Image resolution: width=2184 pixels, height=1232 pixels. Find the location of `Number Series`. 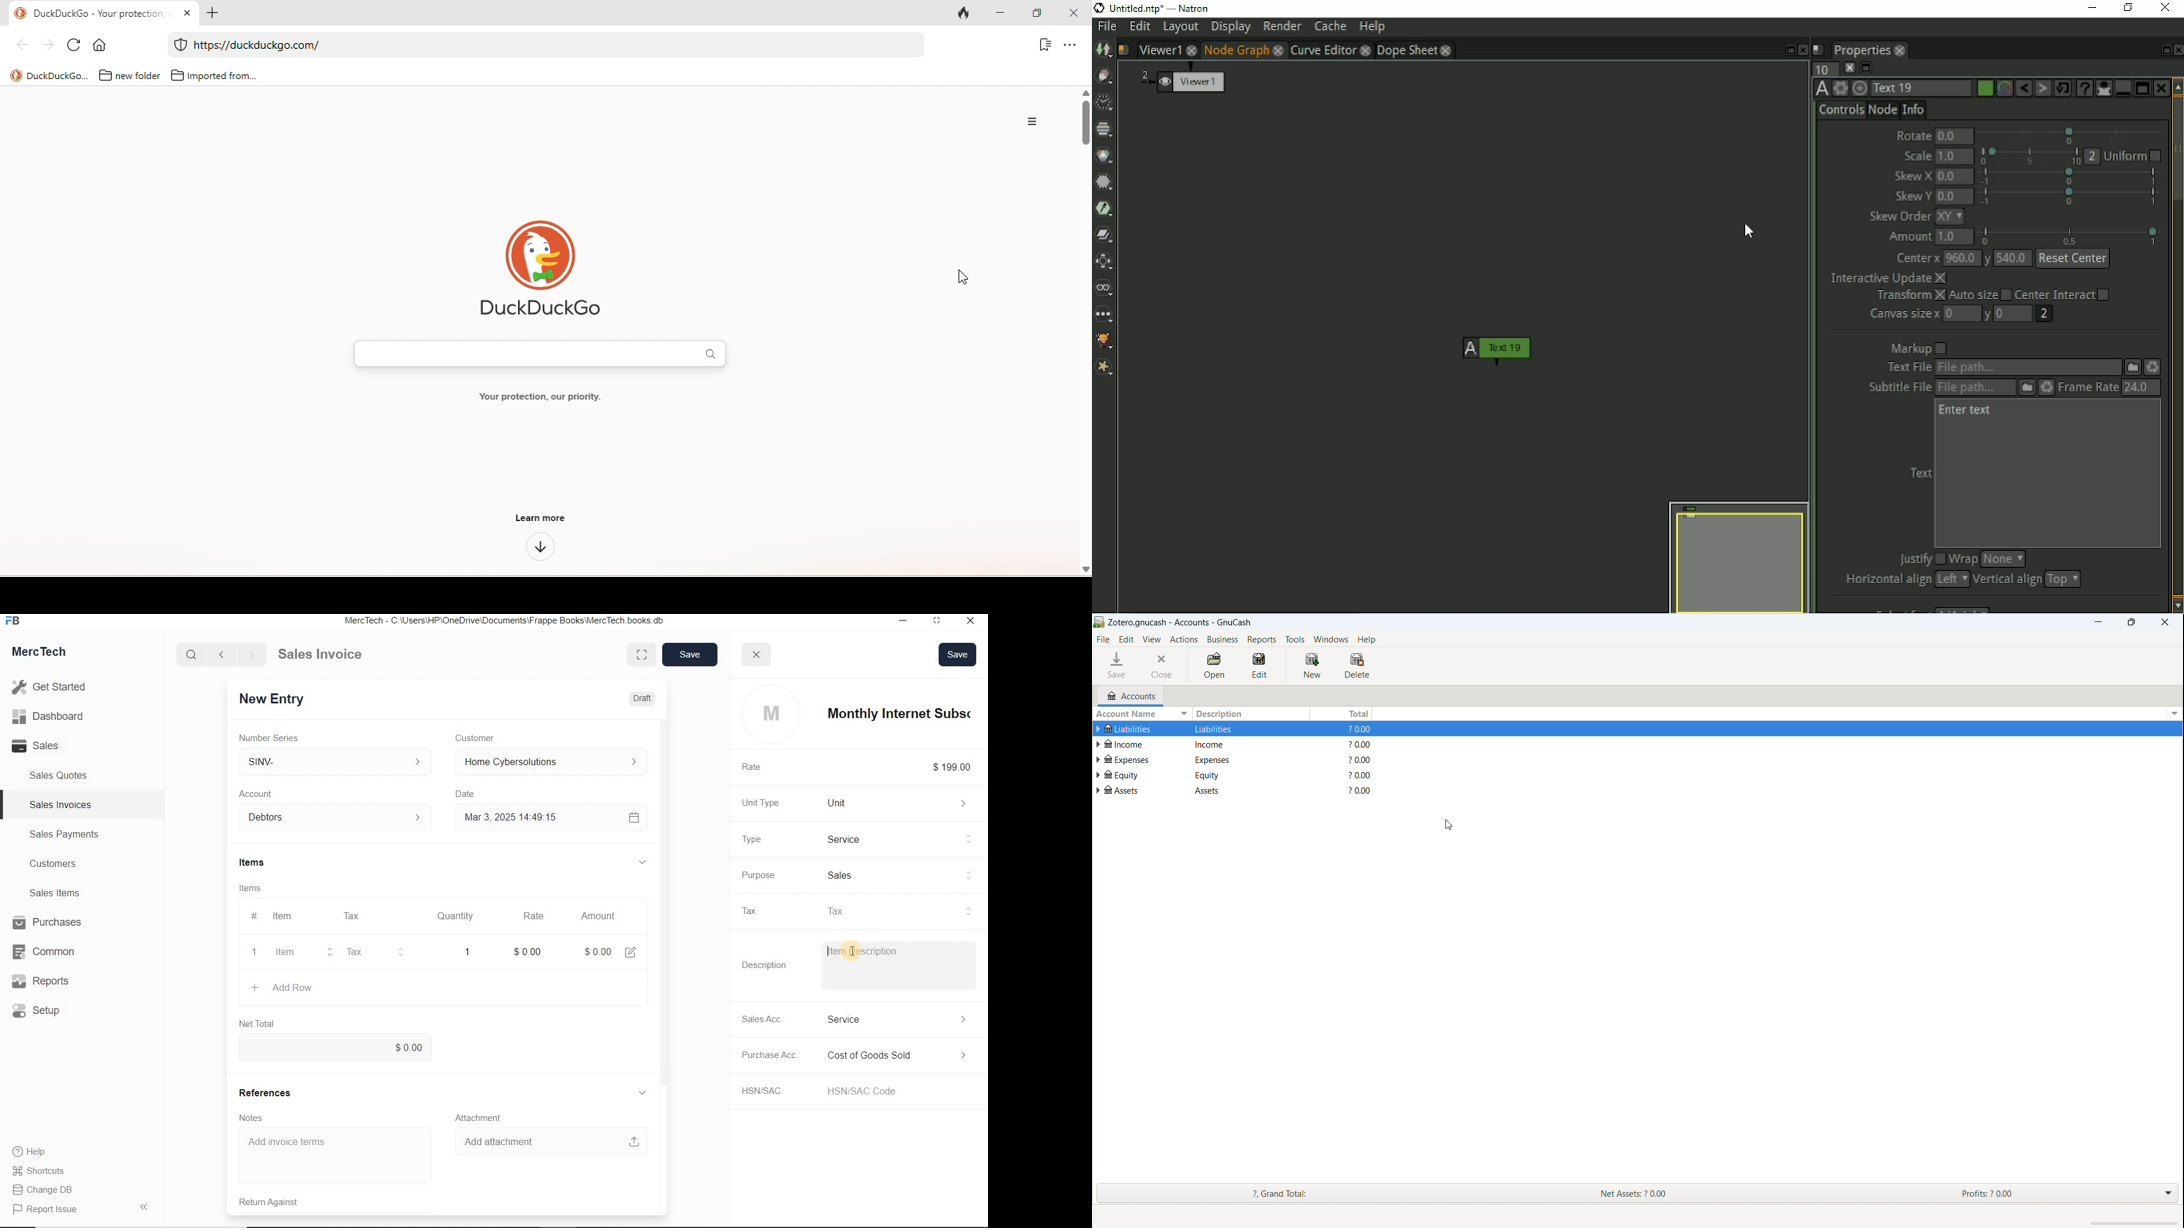

Number Series is located at coordinates (276, 736).